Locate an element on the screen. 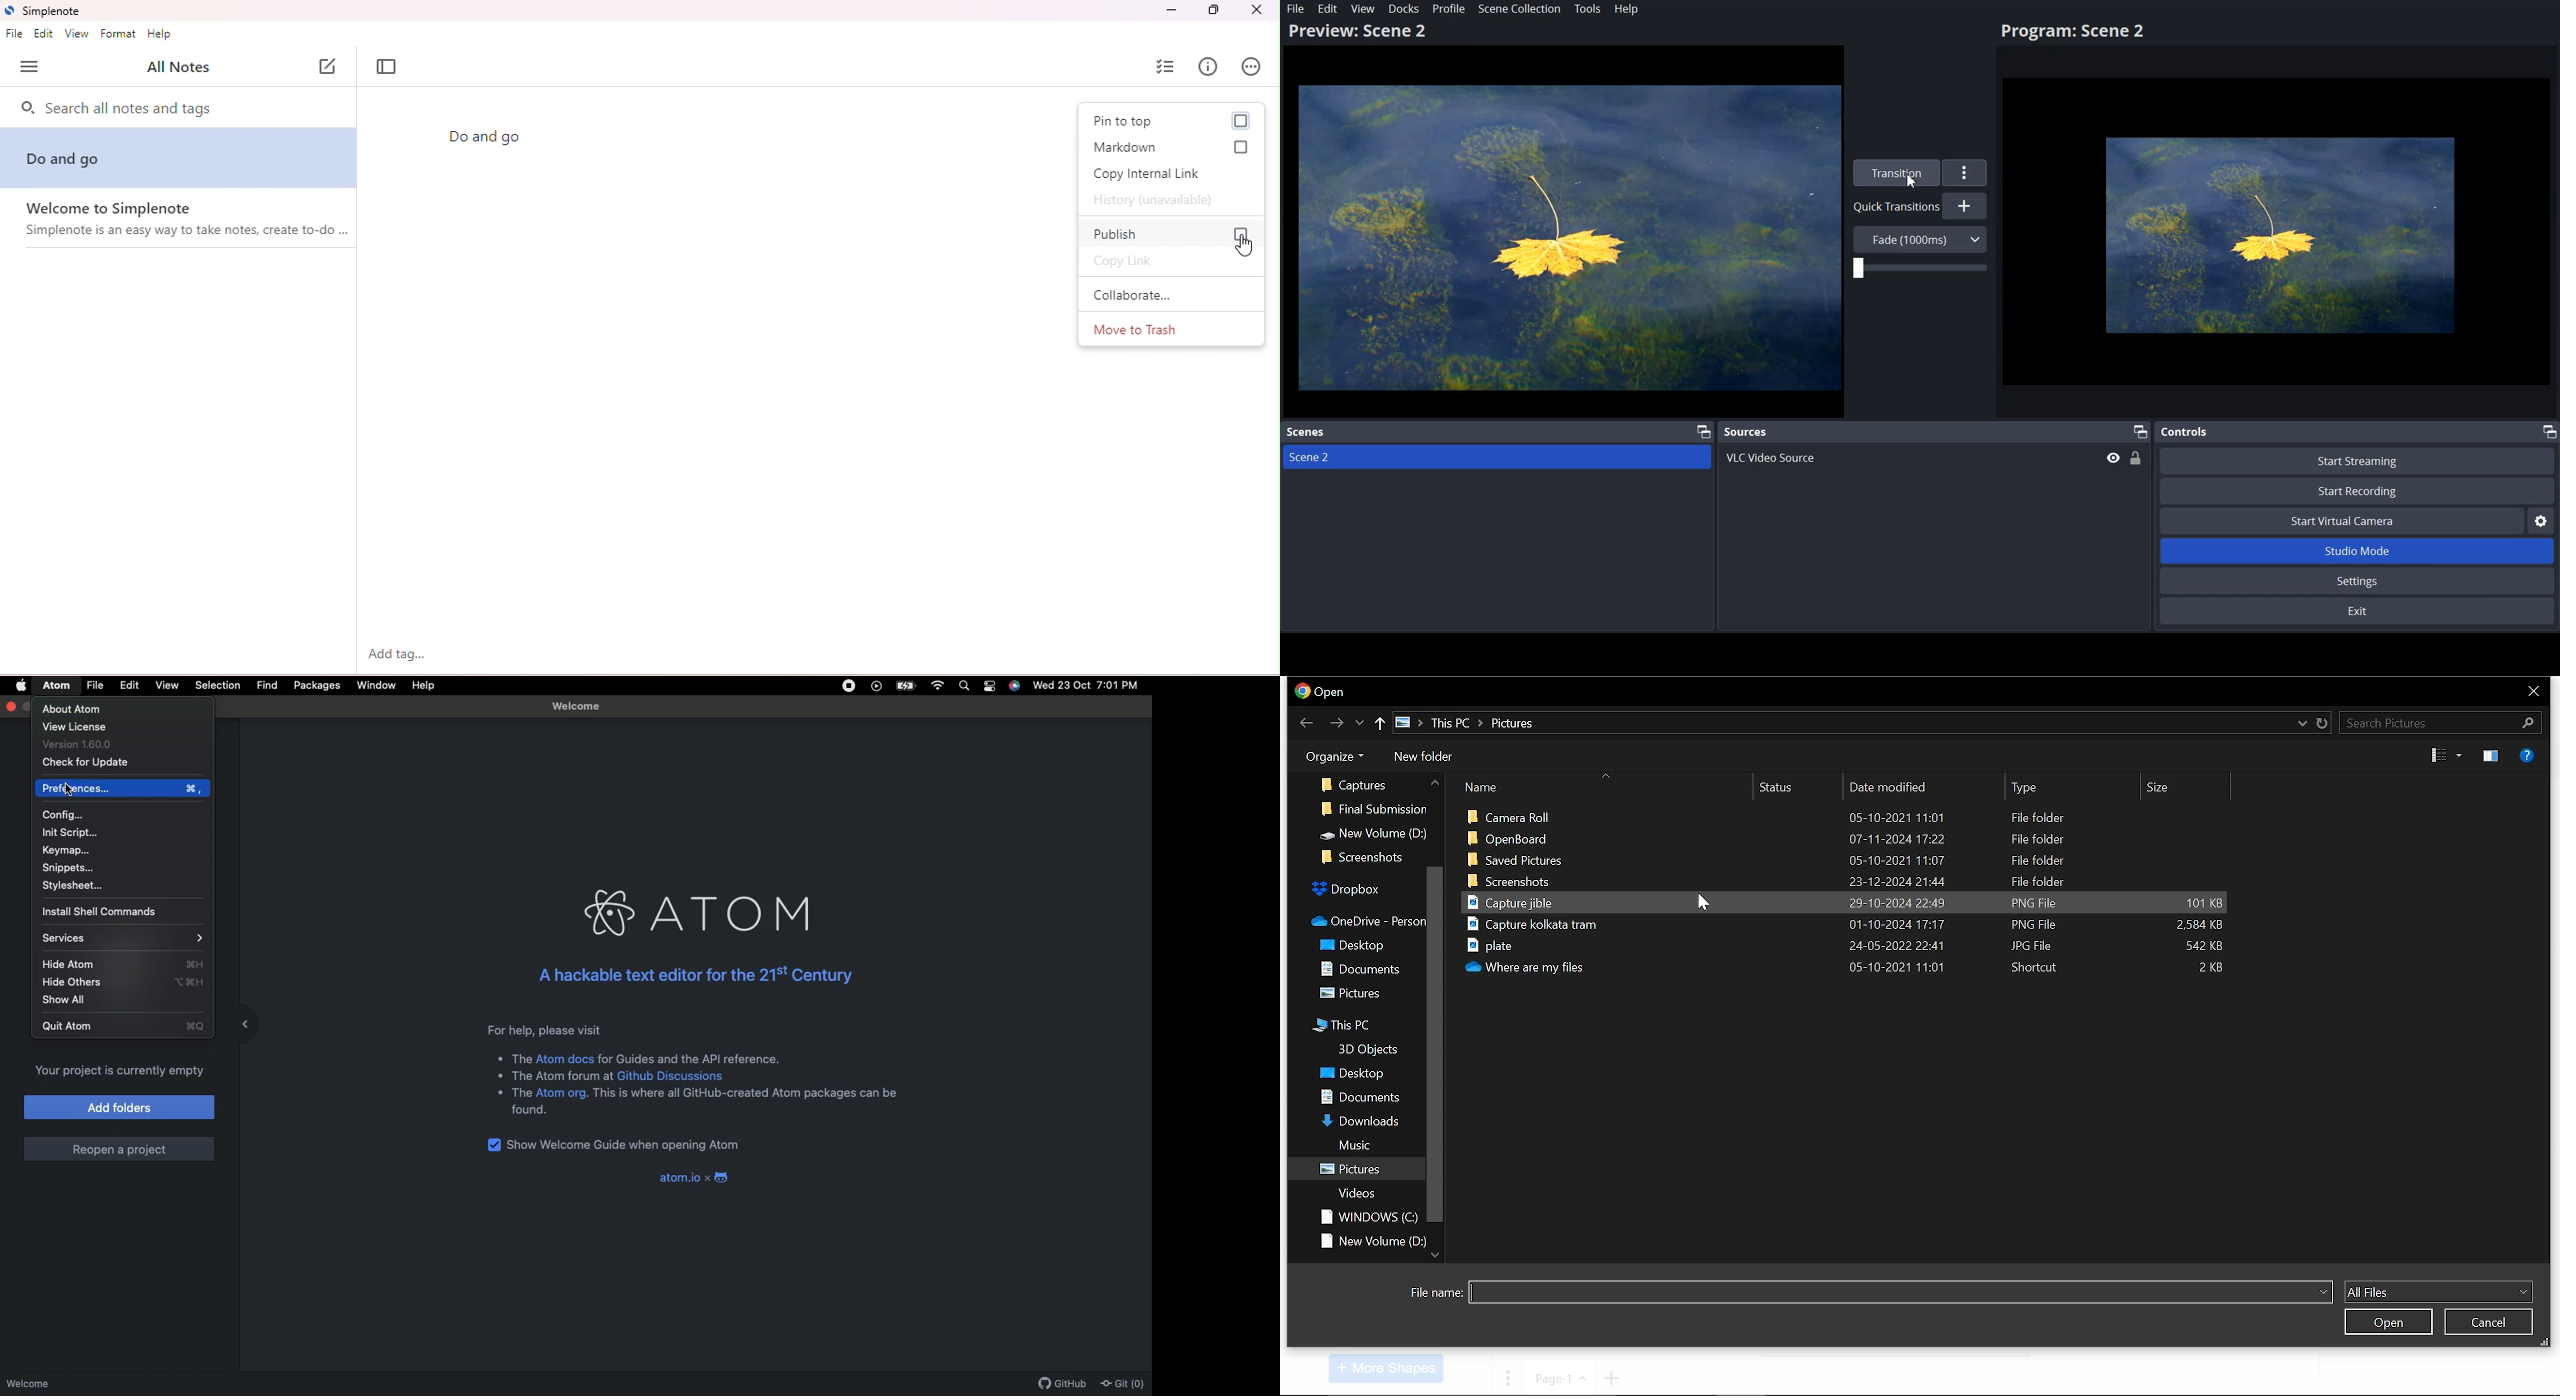  actions is located at coordinates (1253, 66).